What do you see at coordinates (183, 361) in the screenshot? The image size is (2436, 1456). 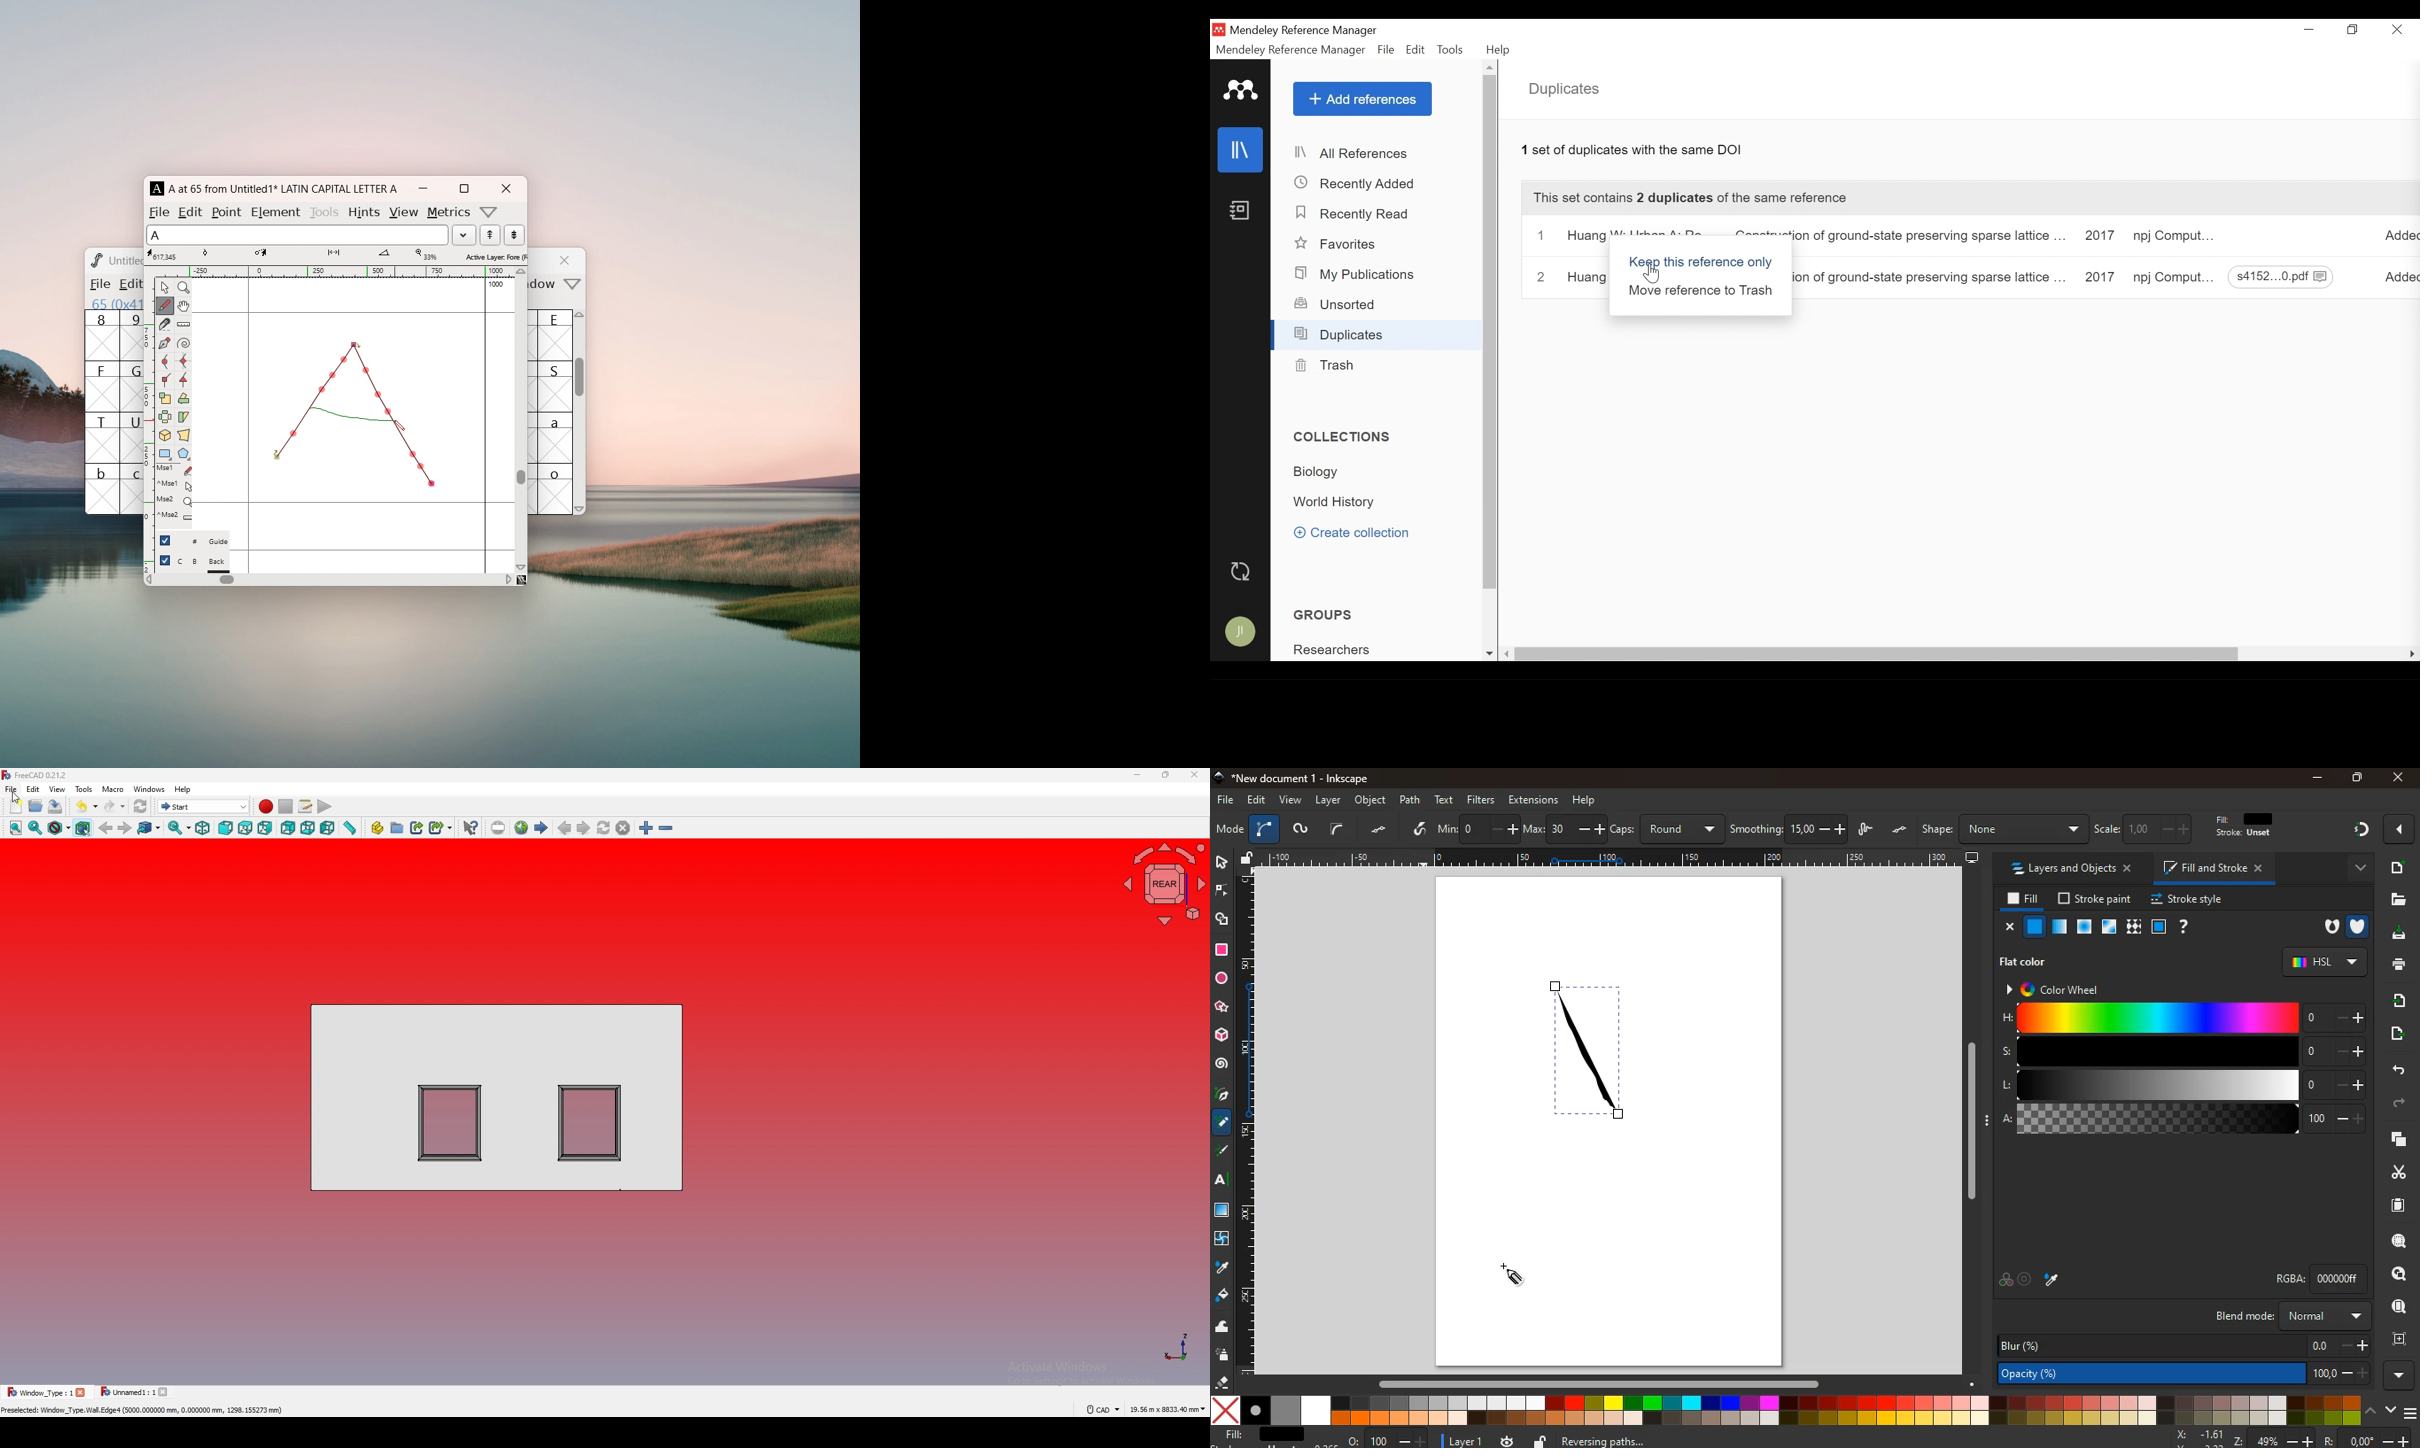 I see `add a curve point always horizontal or vertical` at bounding box center [183, 361].